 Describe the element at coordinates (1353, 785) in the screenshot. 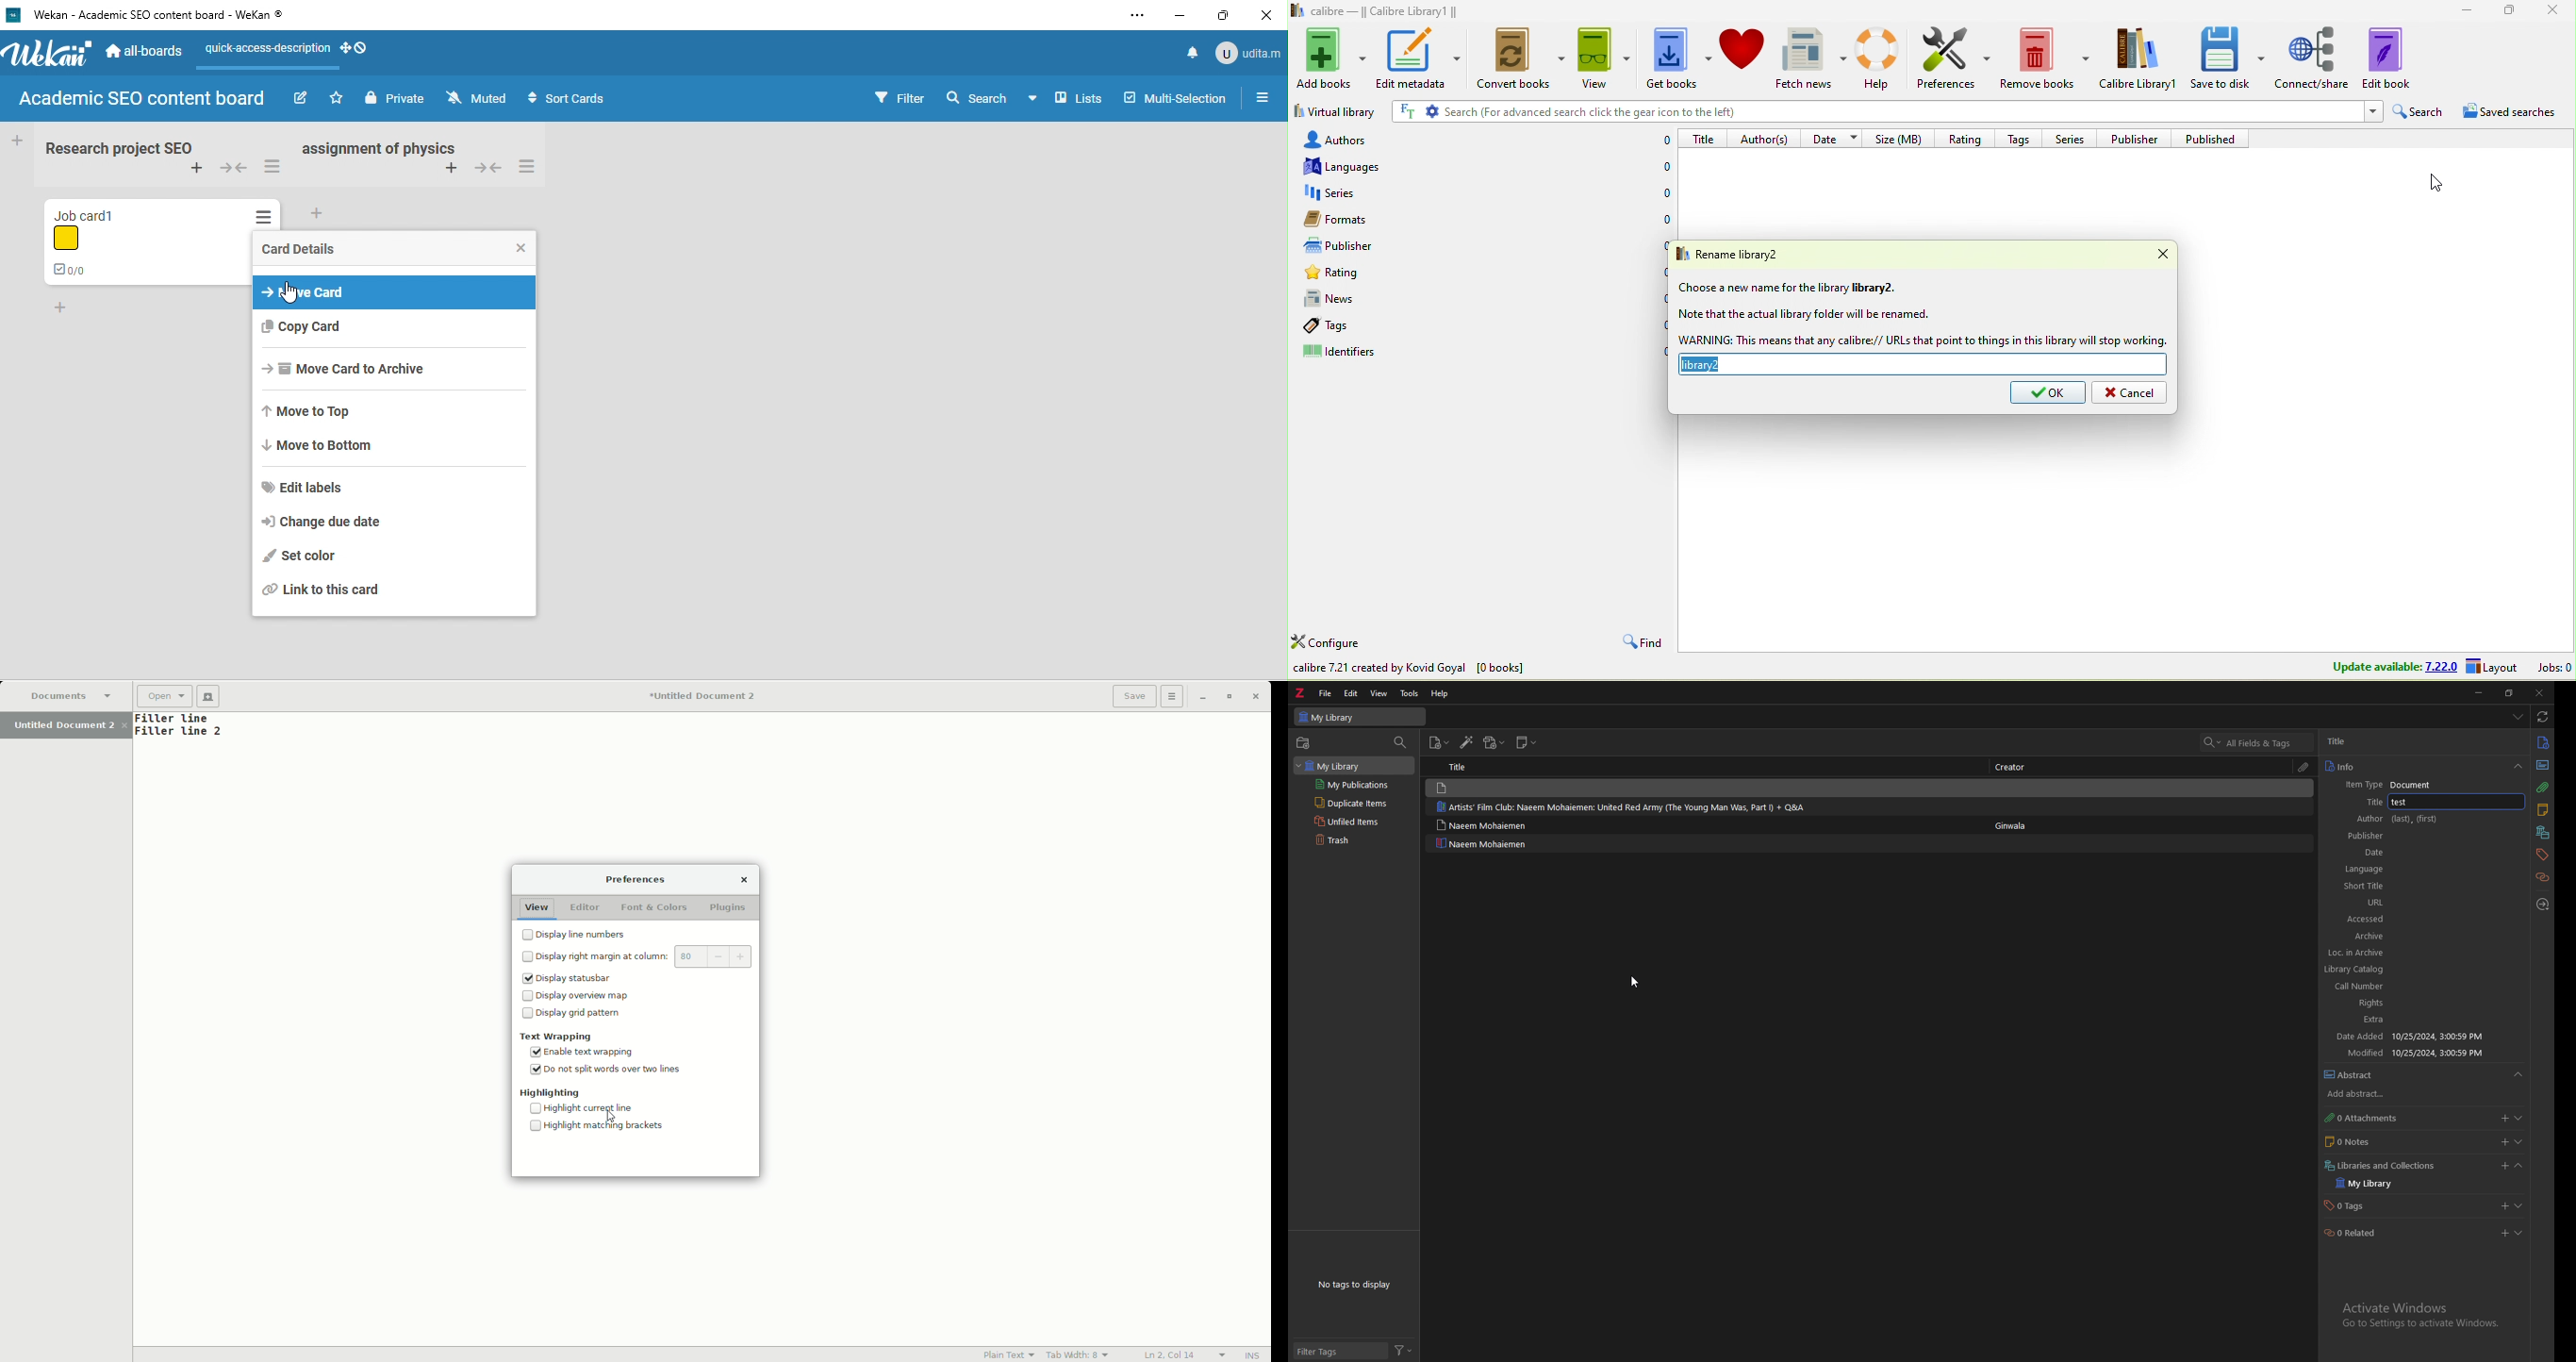

I see `my publications` at that location.